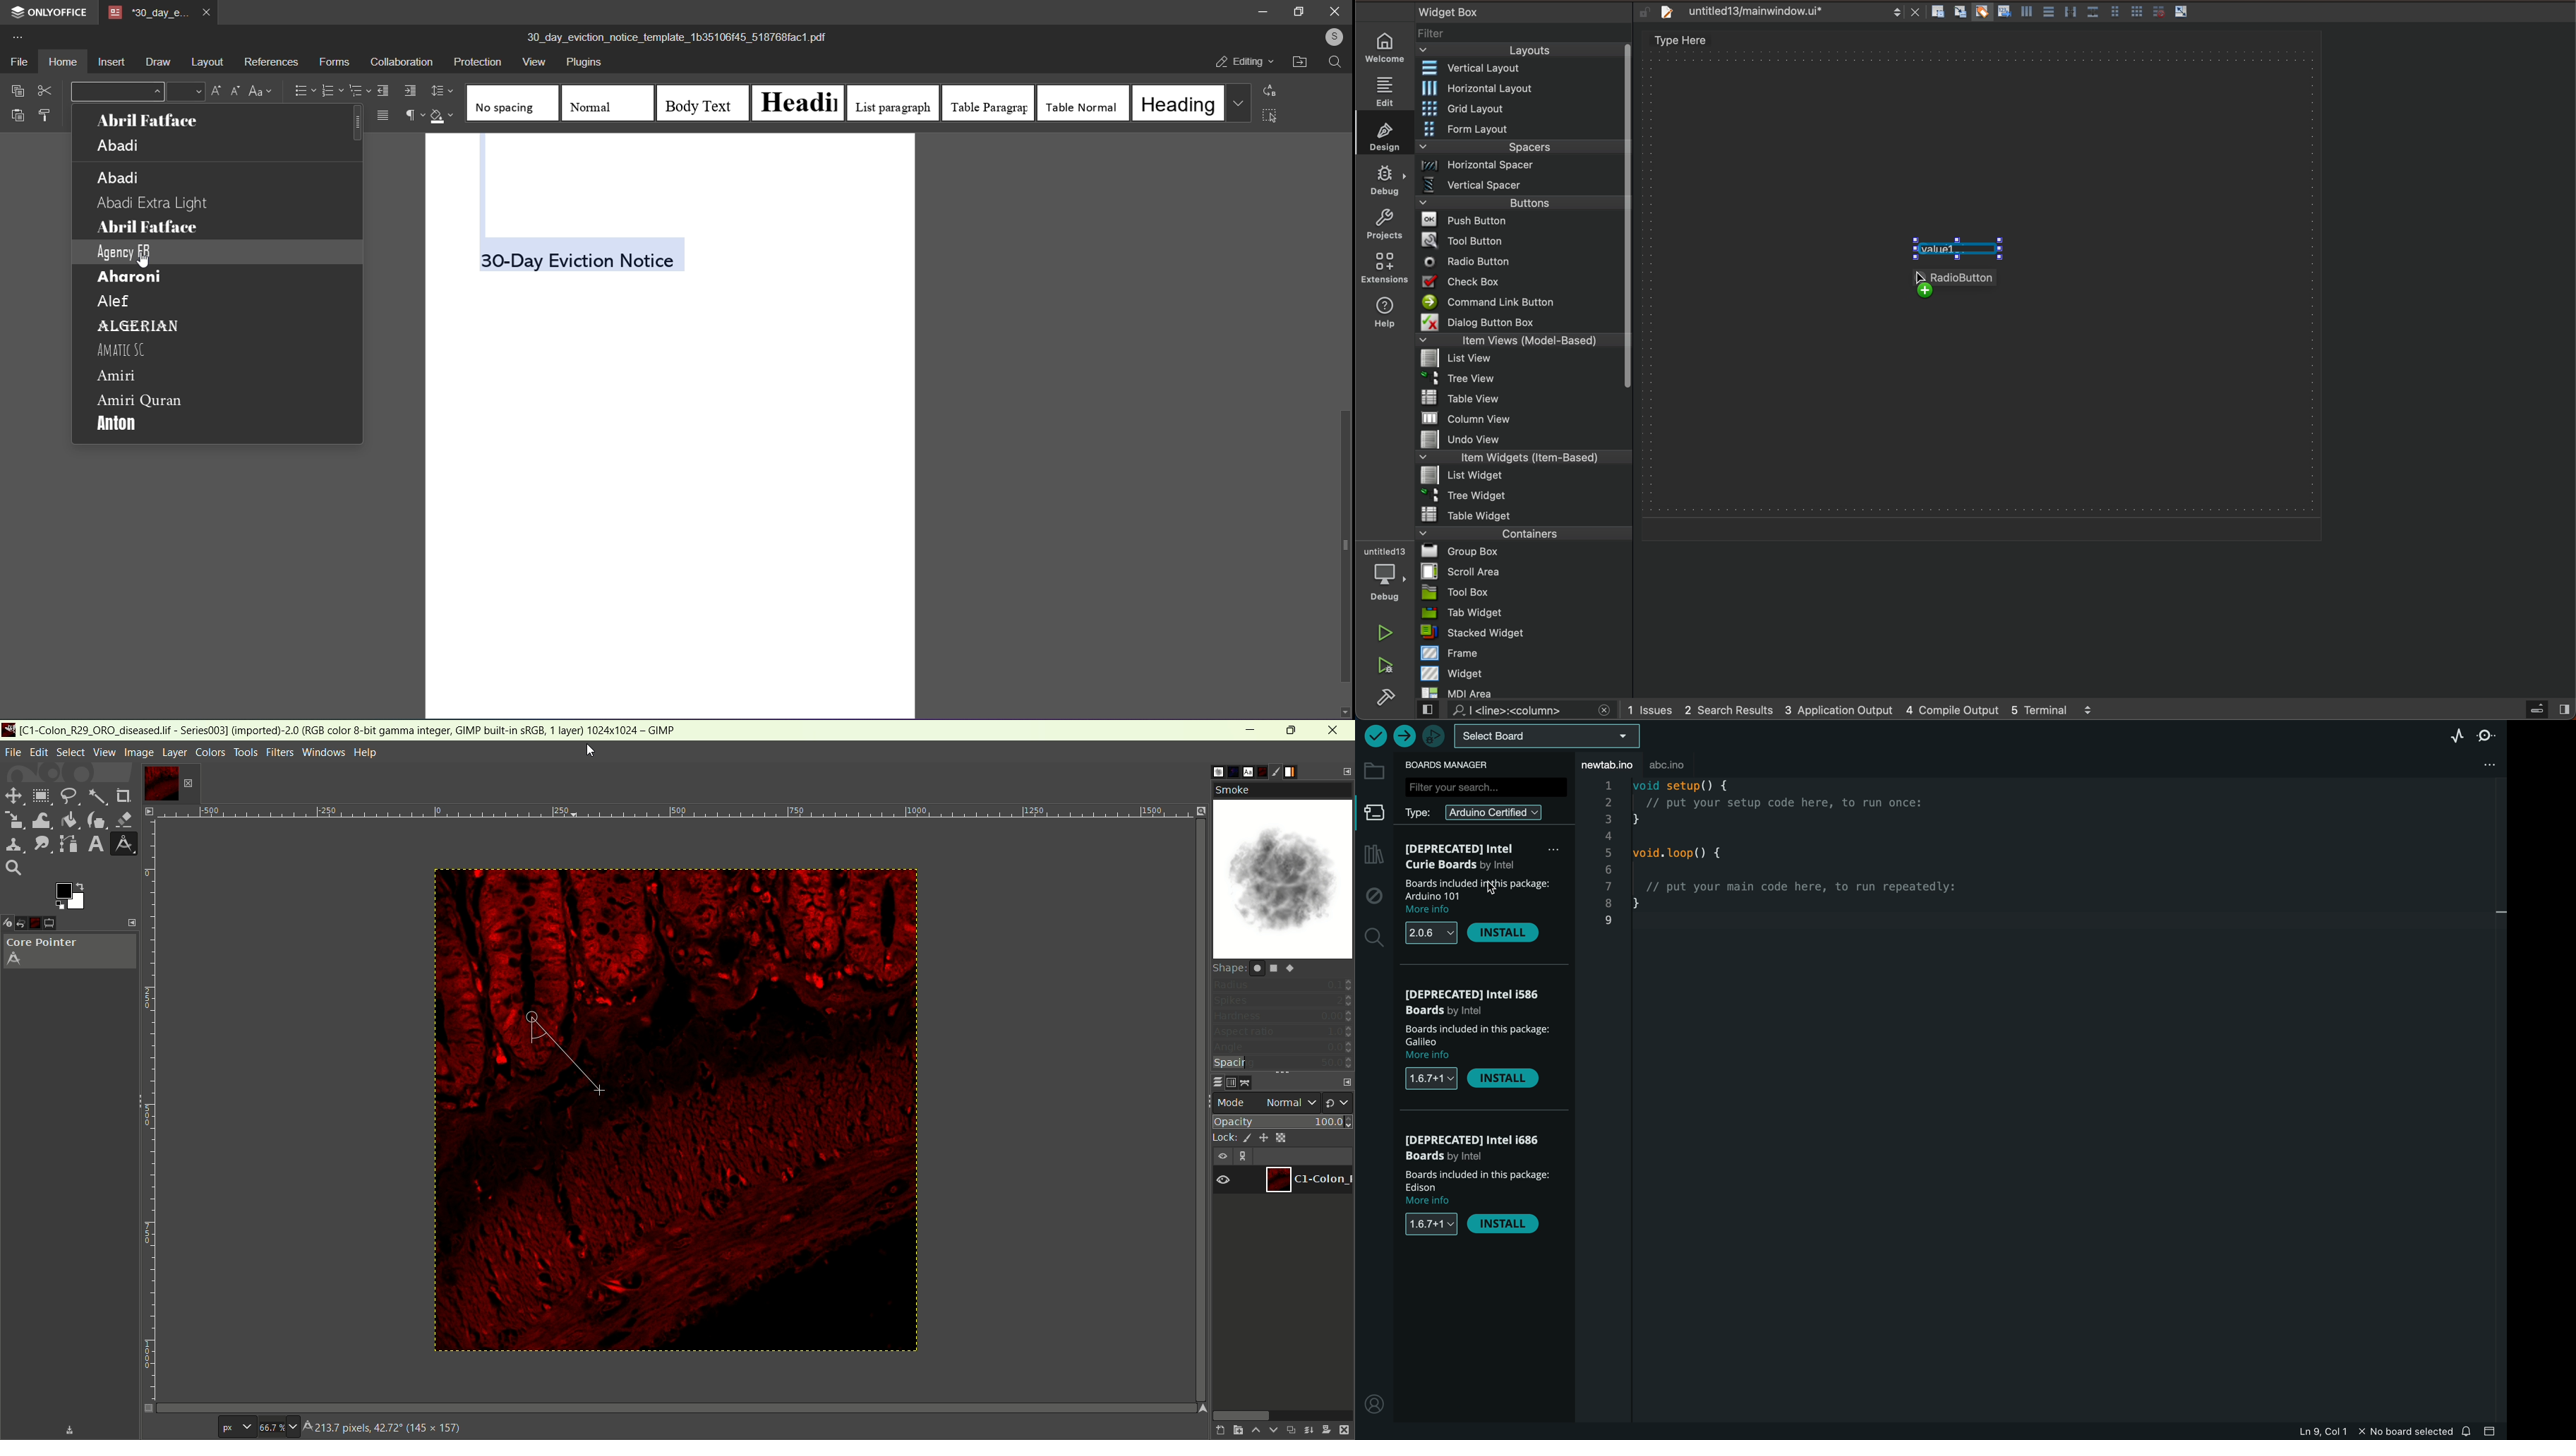 The width and height of the screenshot is (2576, 1456). Describe the element at coordinates (1234, 1431) in the screenshot. I see `create a new layer and add it to image` at that location.